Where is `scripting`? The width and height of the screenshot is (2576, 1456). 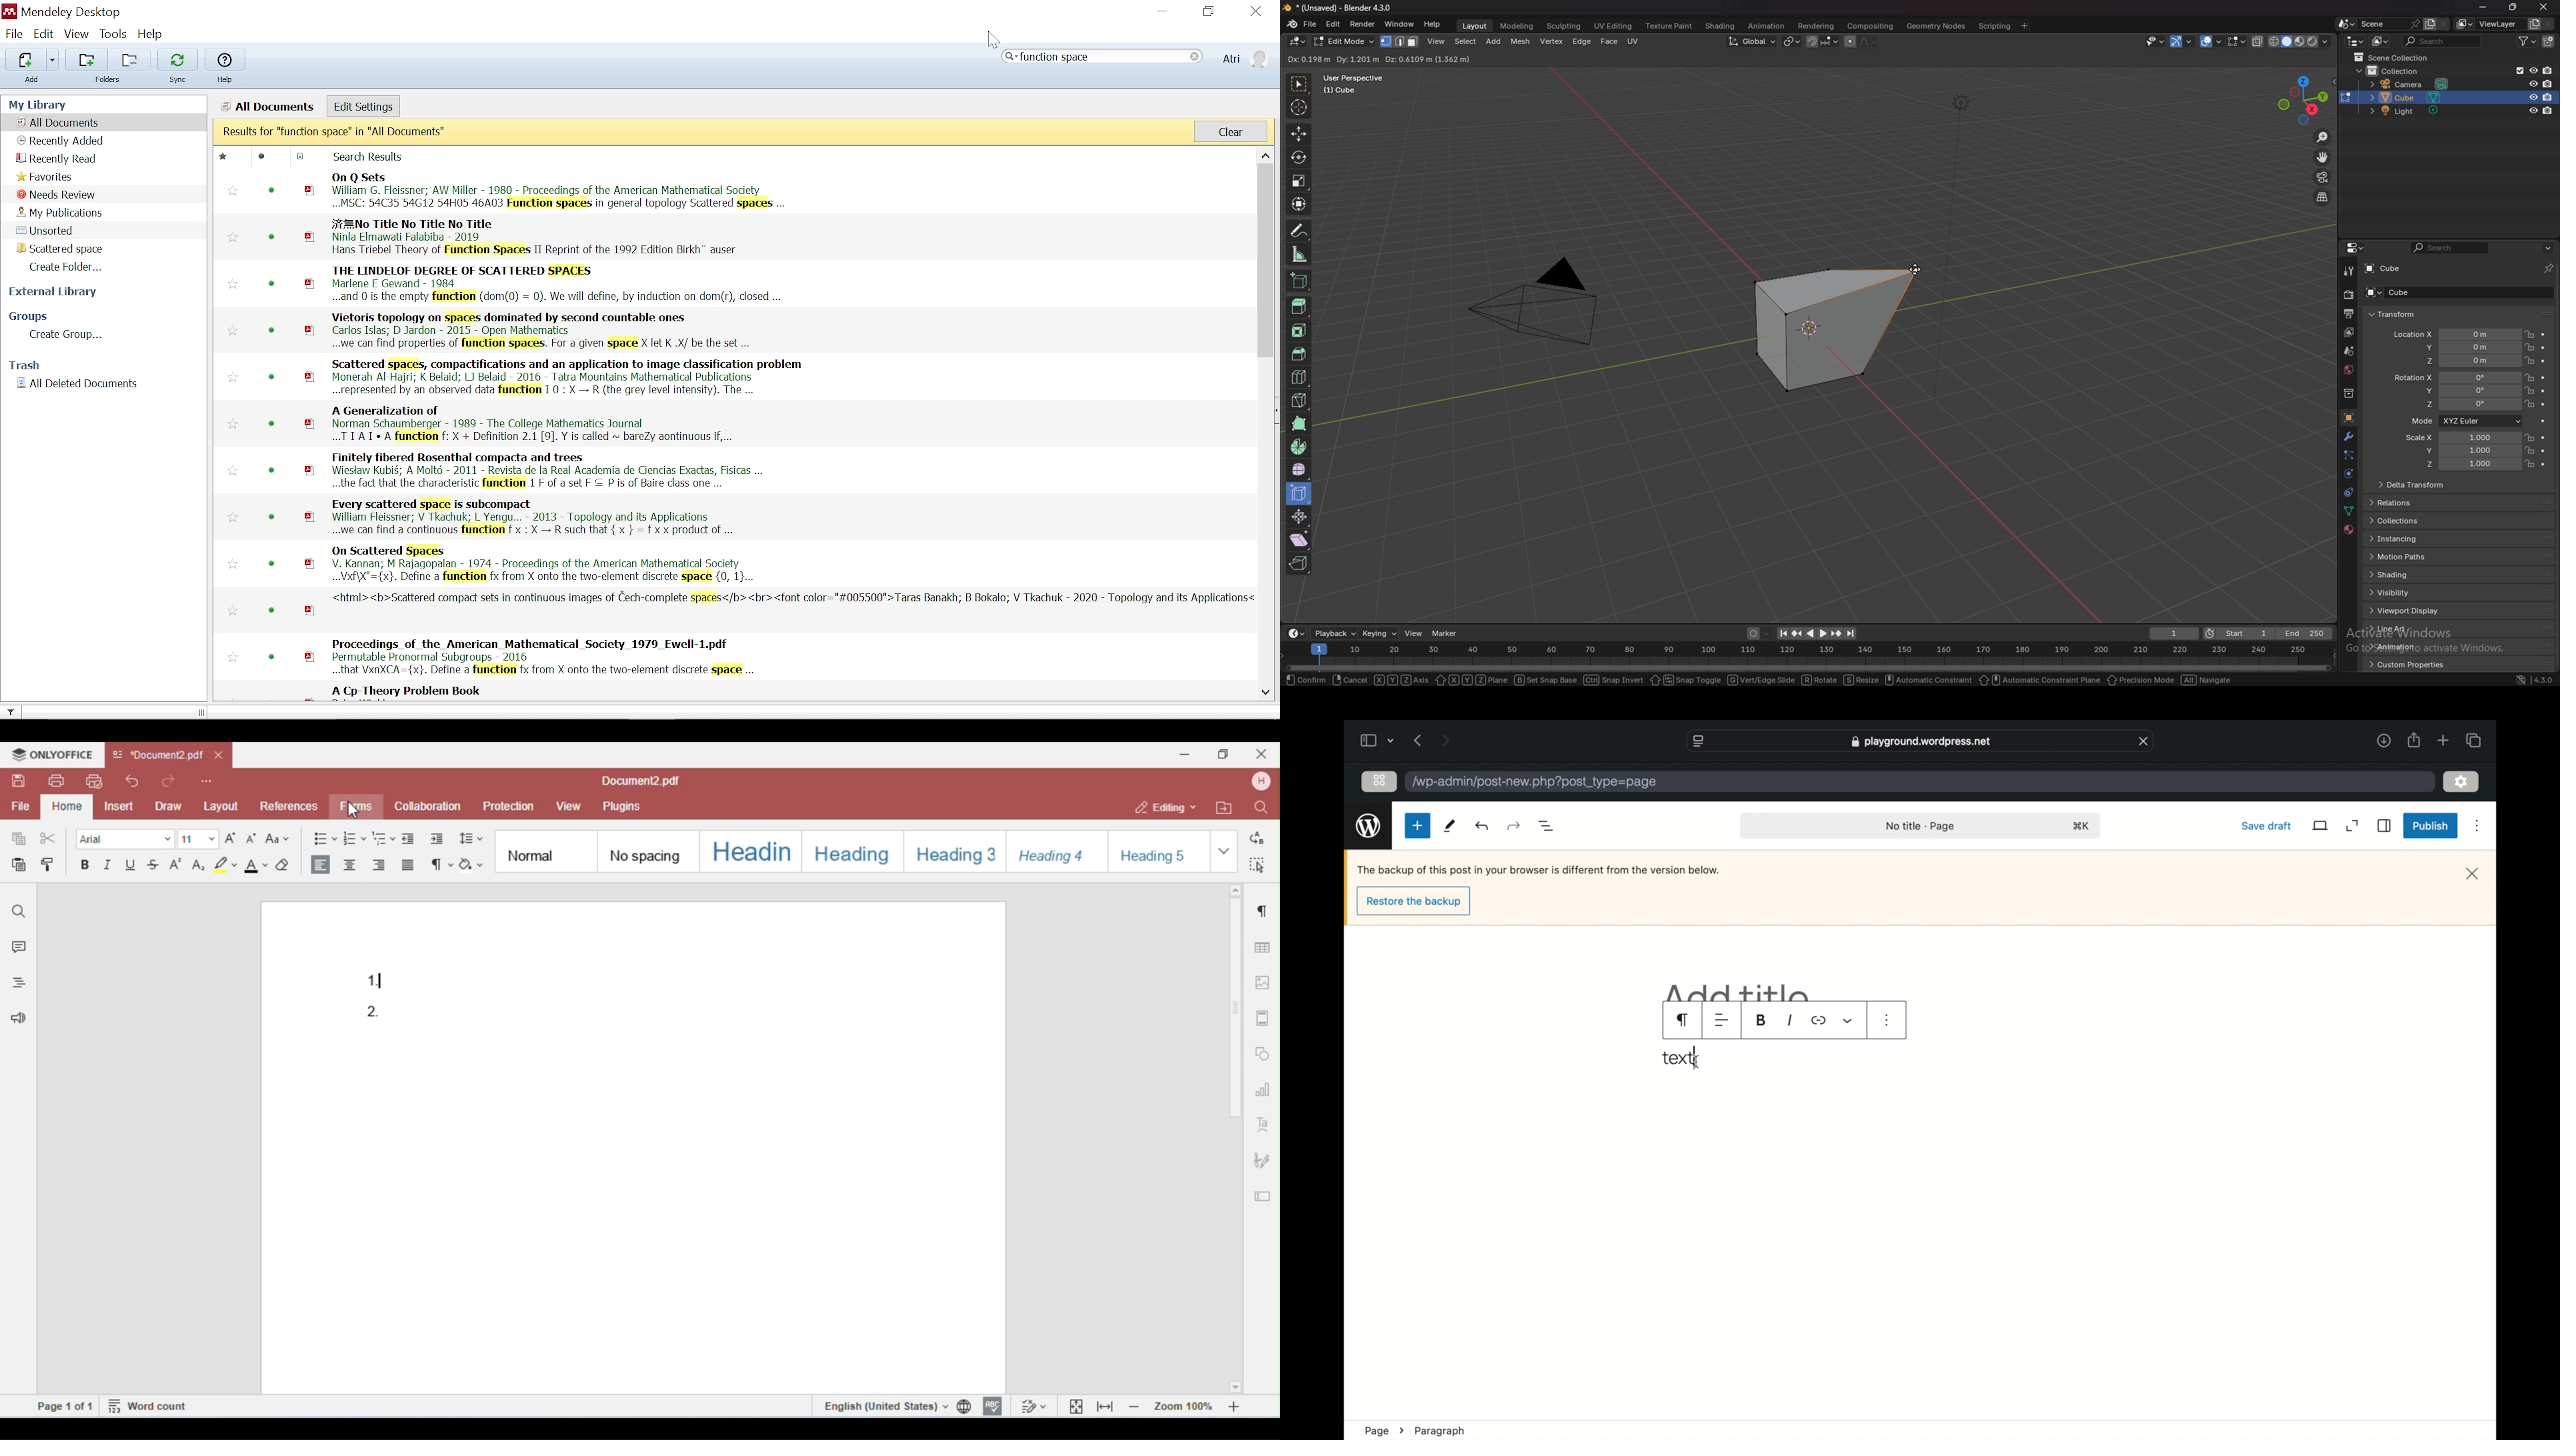
scripting is located at coordinates (1993, 26).